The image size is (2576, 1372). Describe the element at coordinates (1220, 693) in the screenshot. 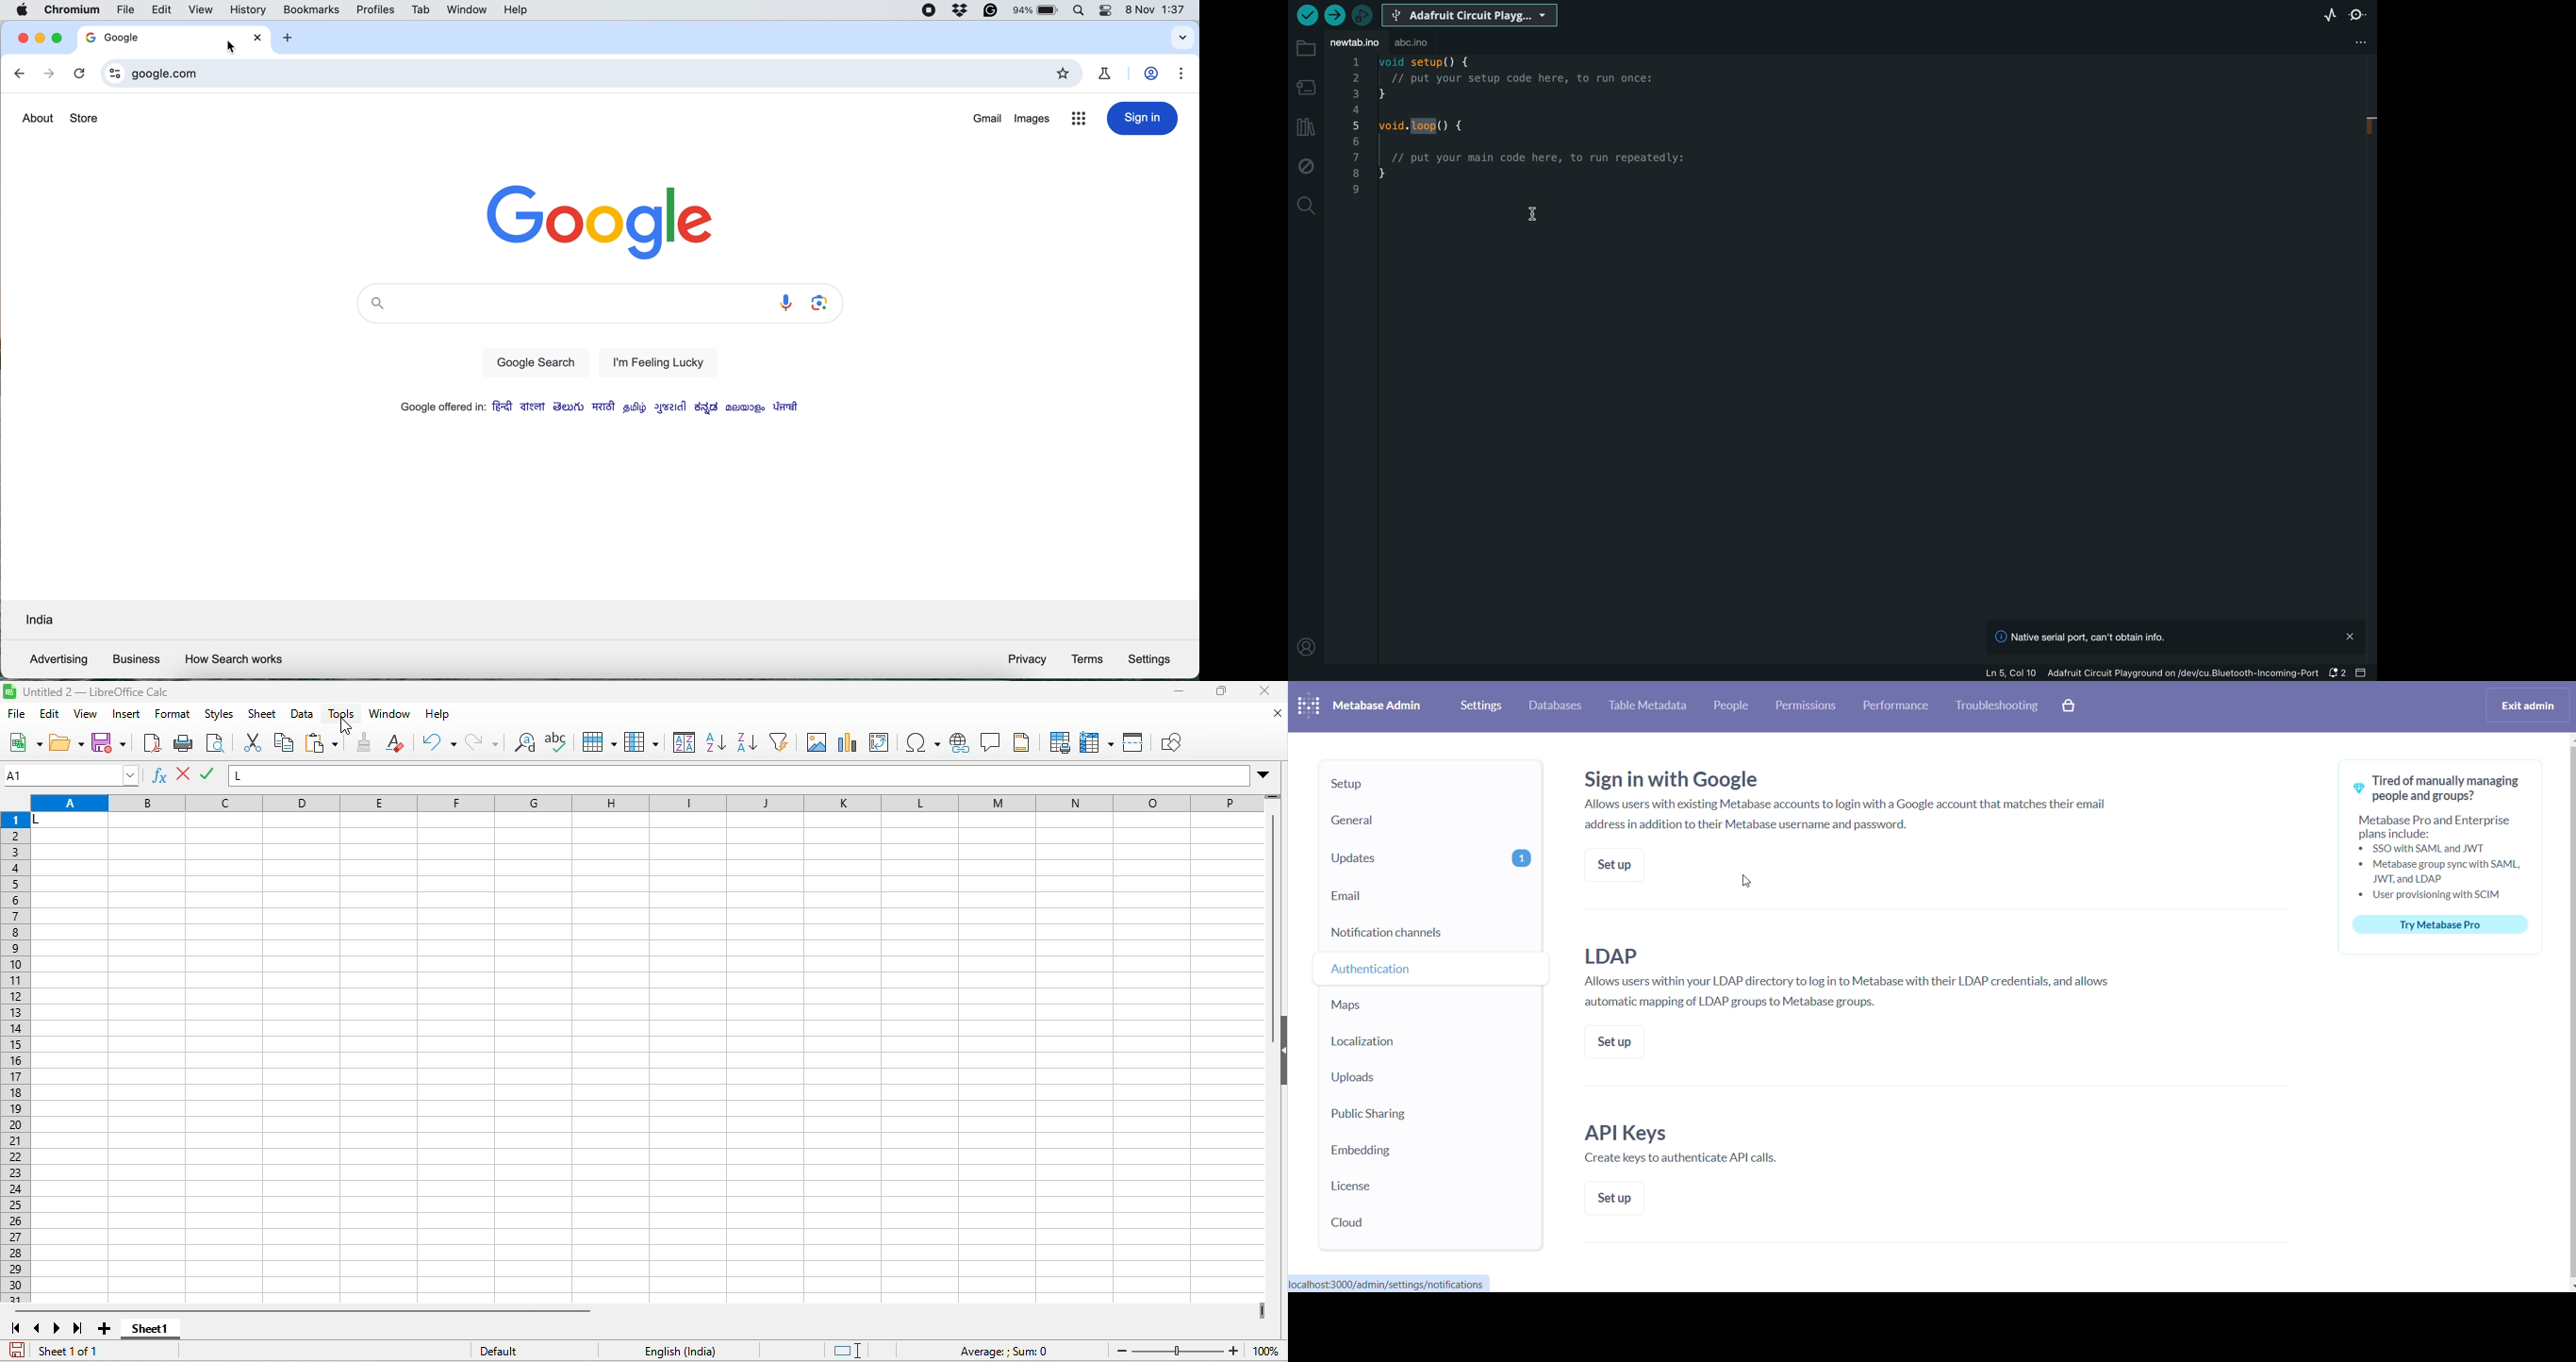

I see `maximize` at that location.